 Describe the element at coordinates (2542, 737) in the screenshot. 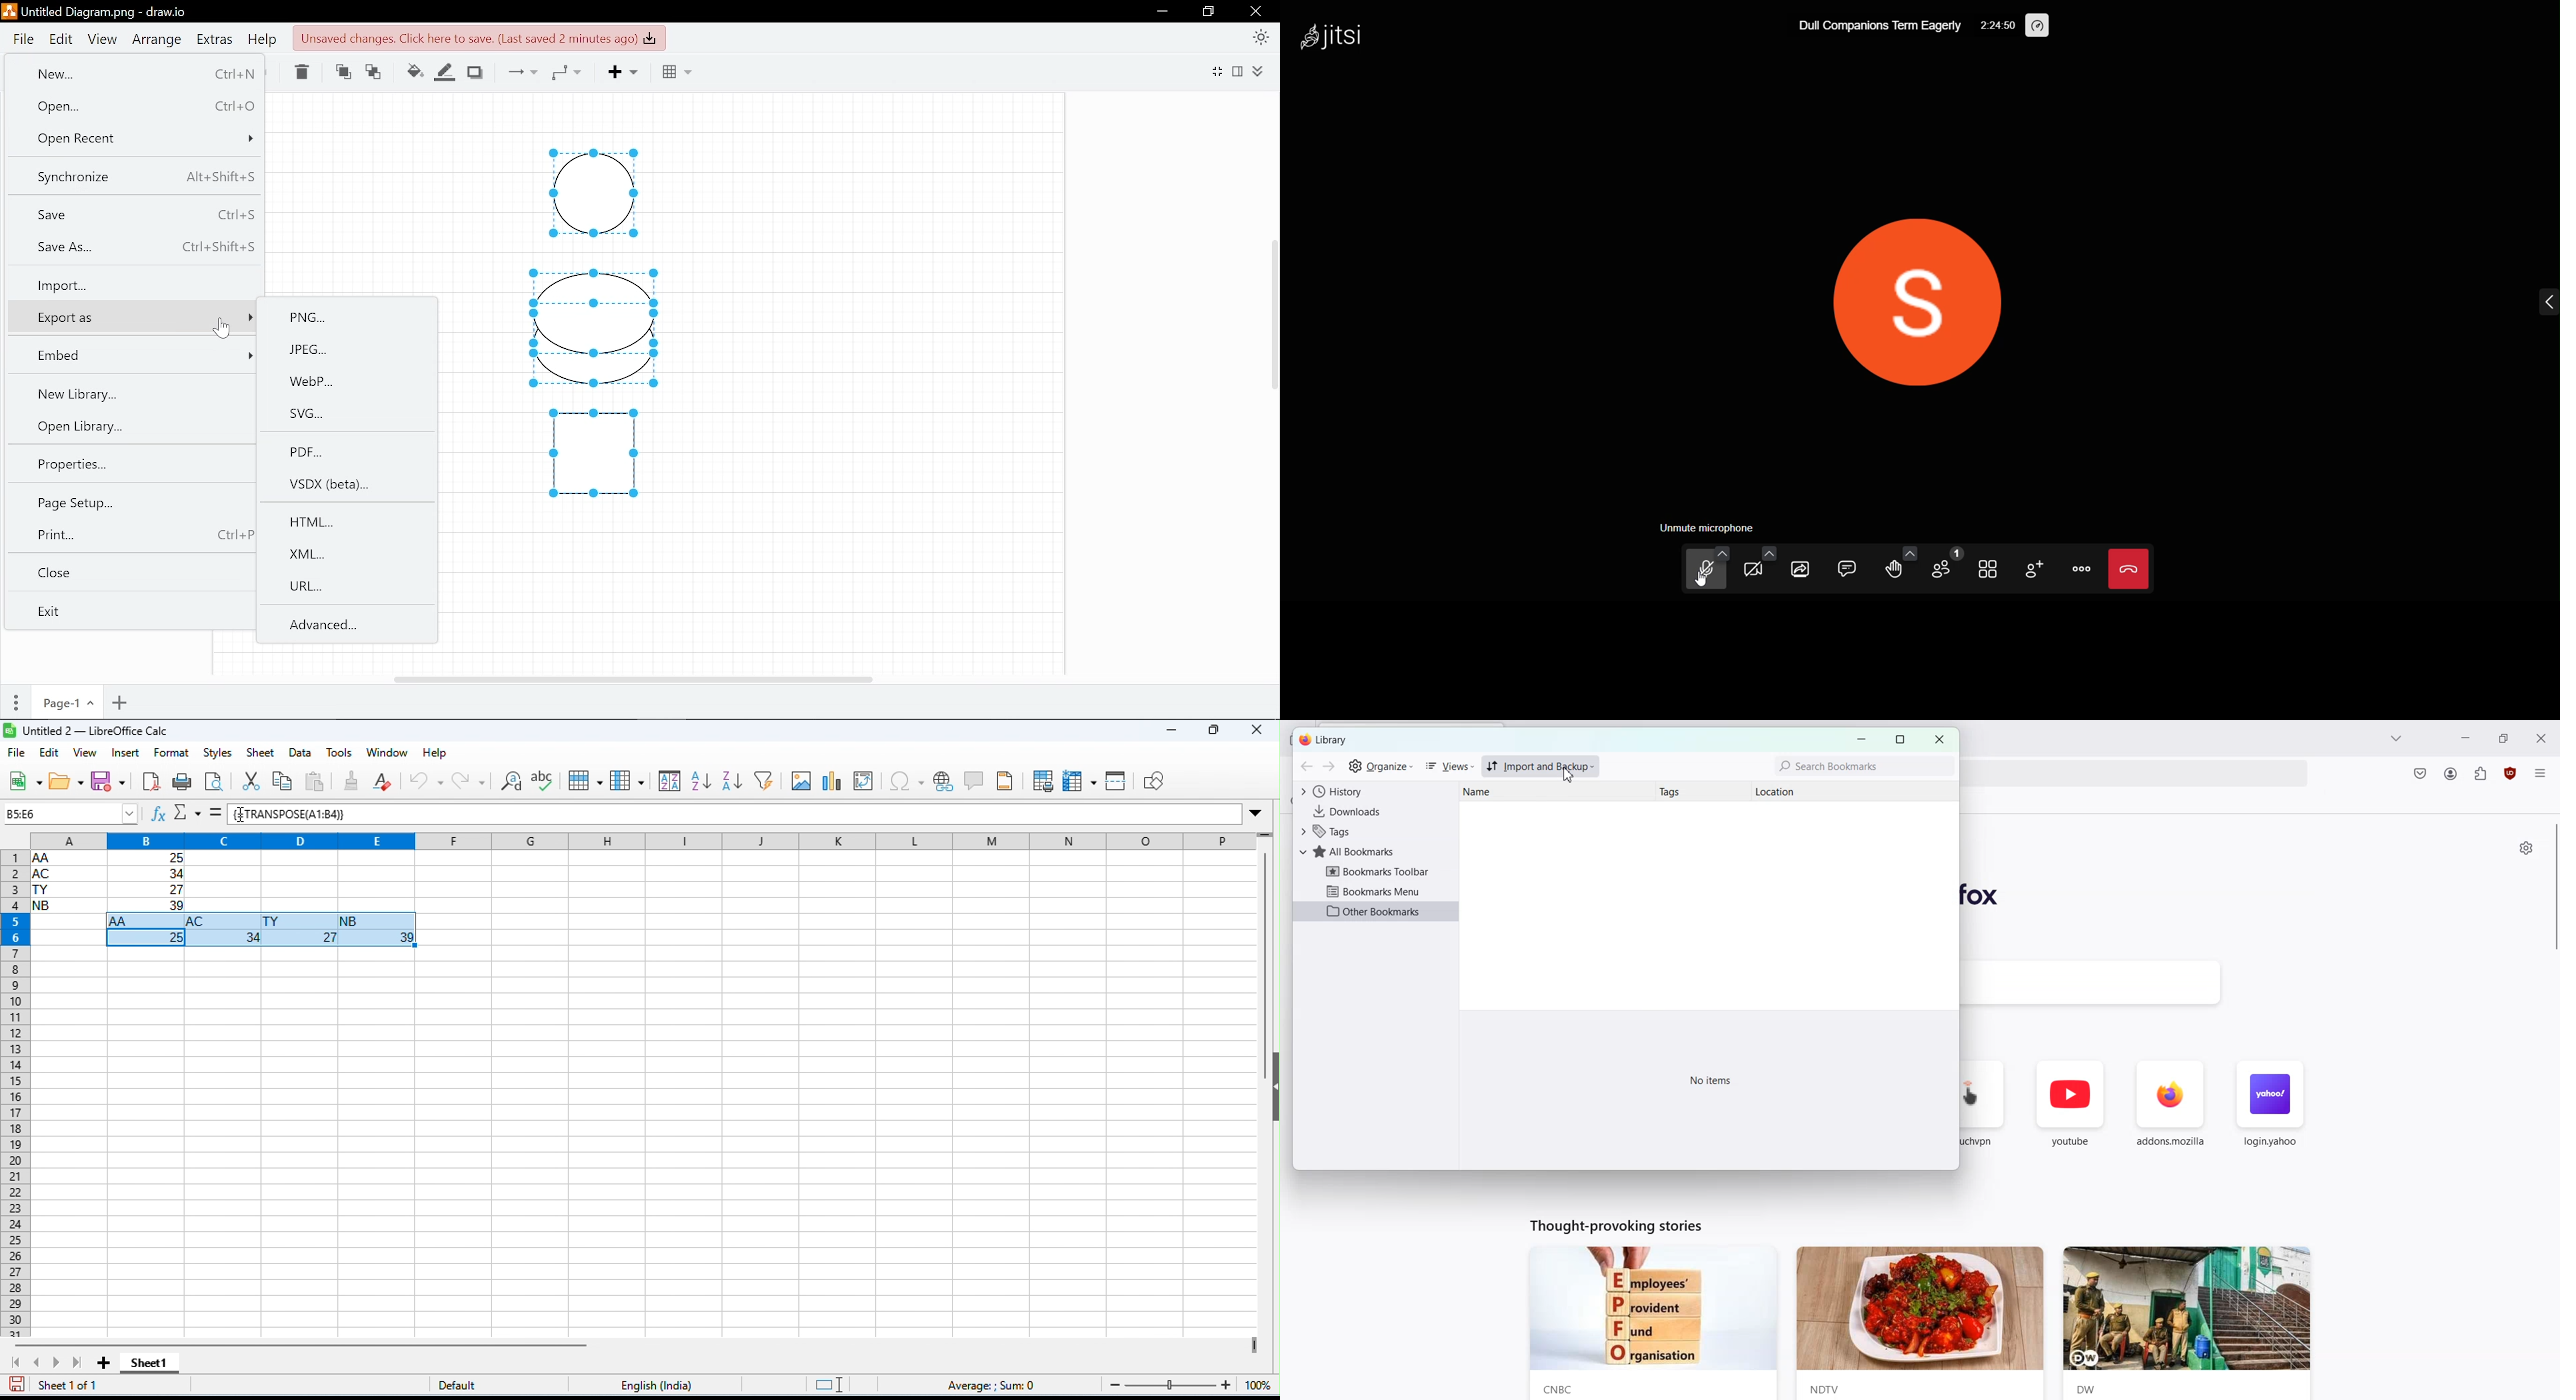

I see `Close` at that location.